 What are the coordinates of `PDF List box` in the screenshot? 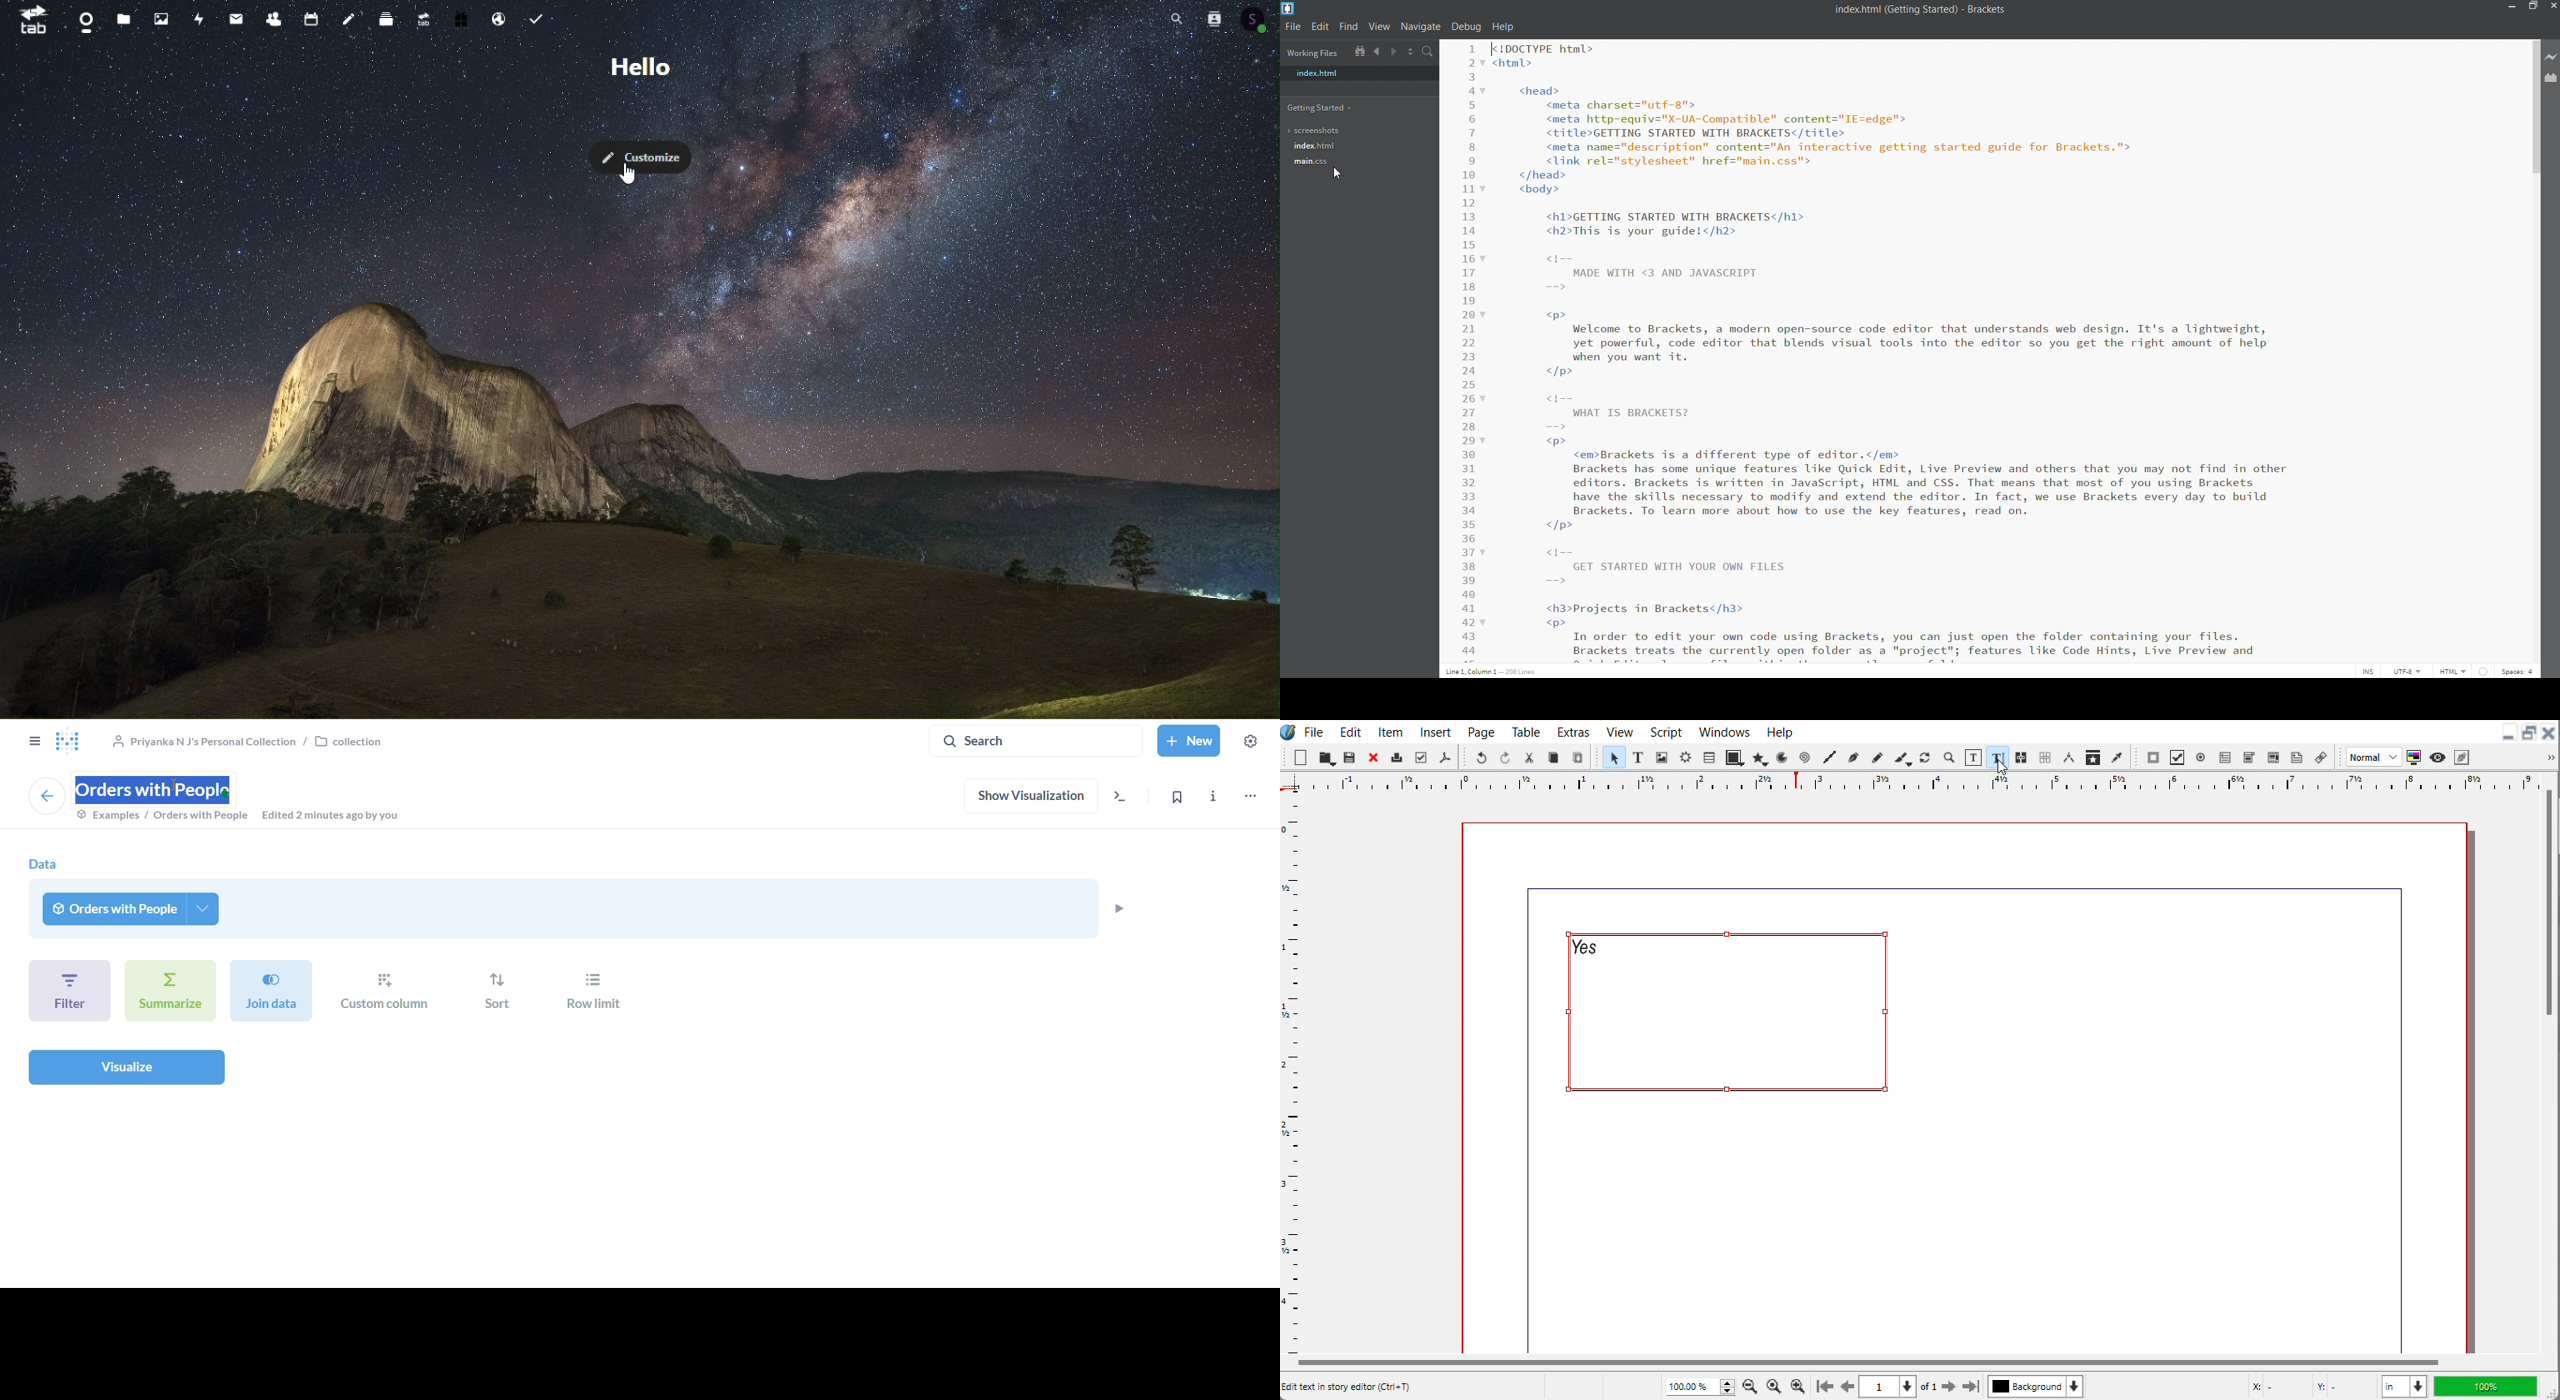 It's located at (2274, 758).